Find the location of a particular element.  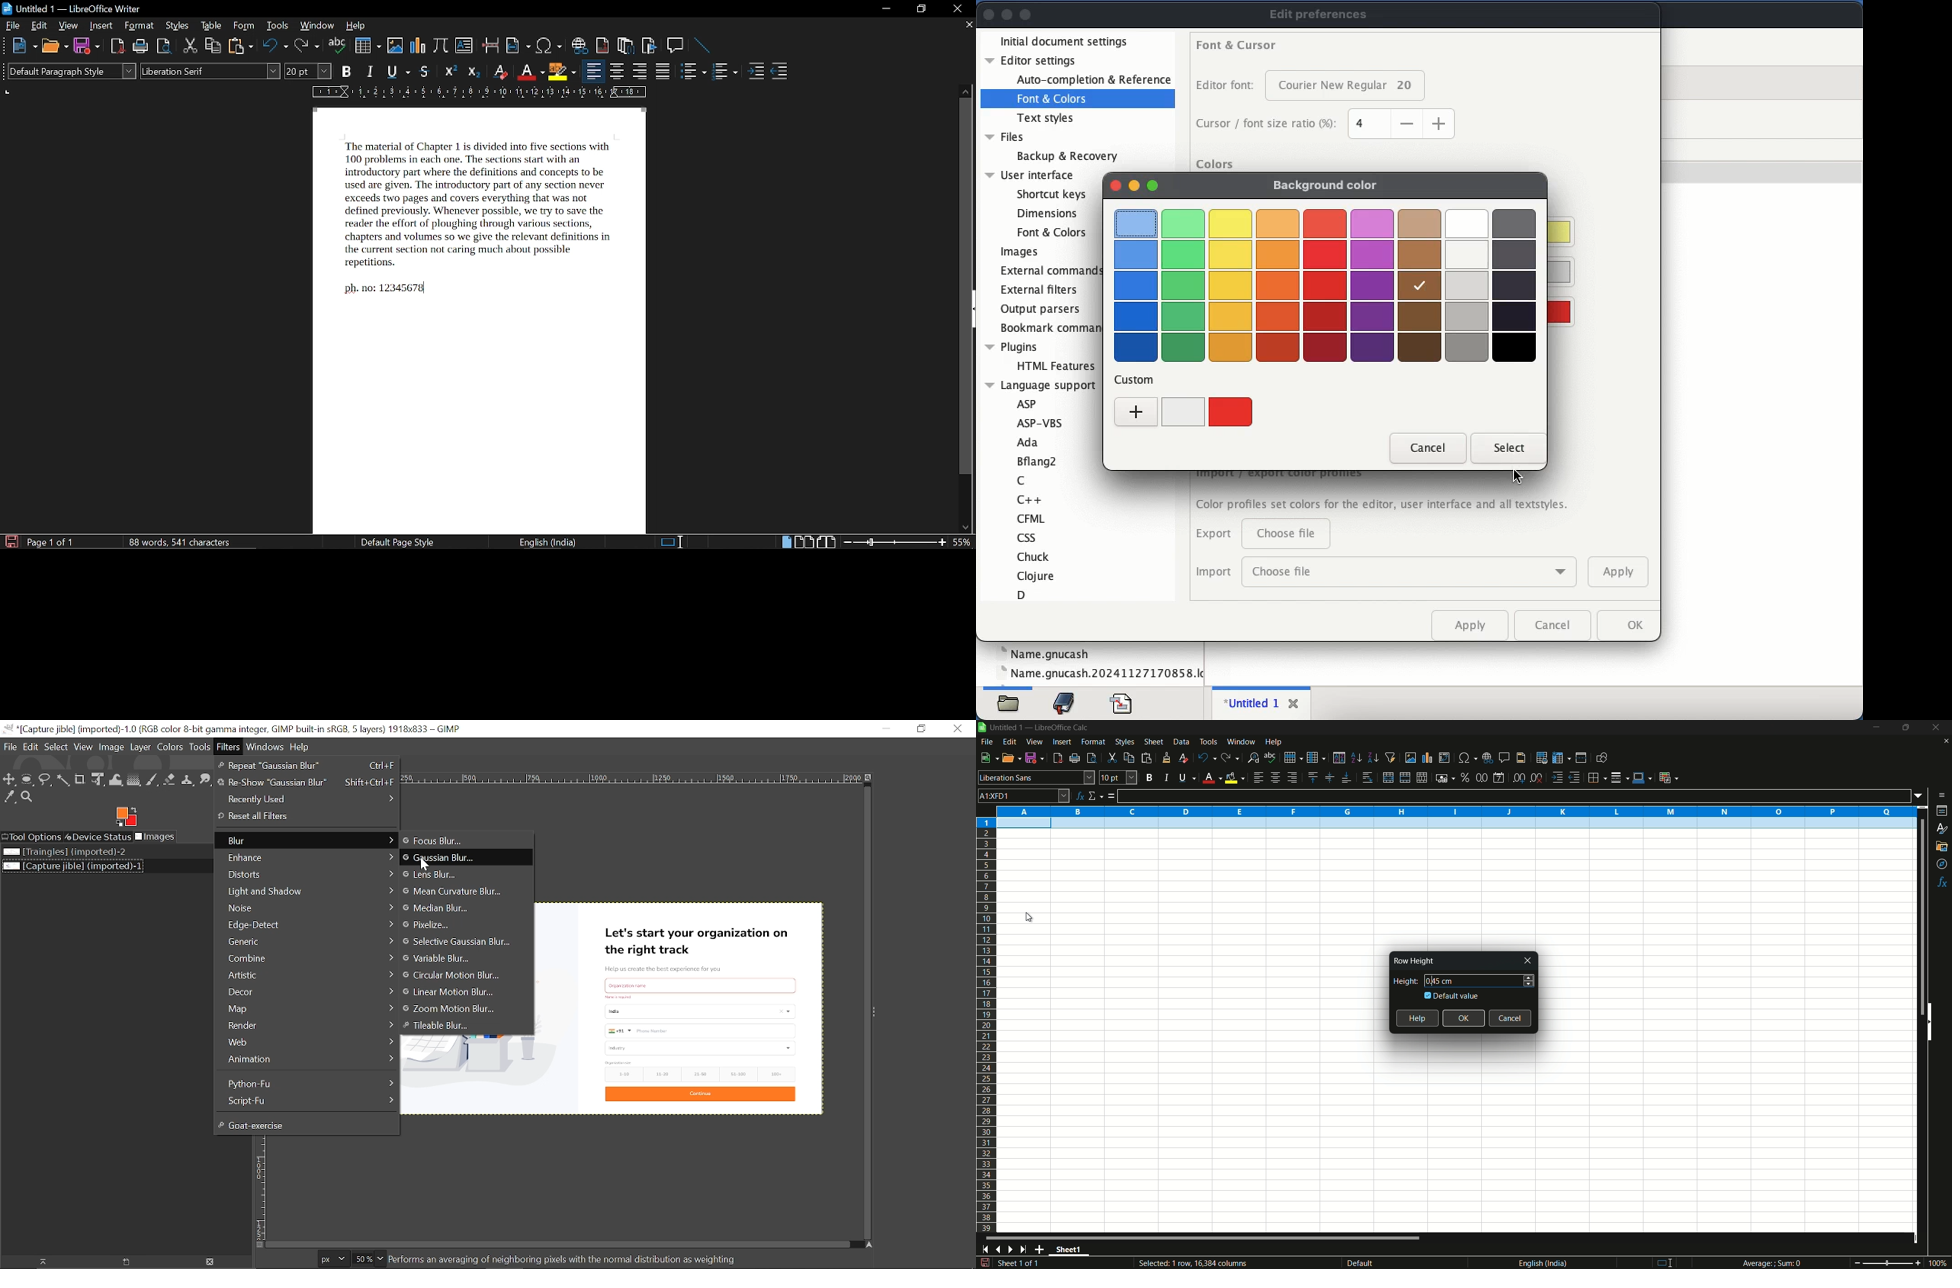

cut is located at coordinates (1112, 758).